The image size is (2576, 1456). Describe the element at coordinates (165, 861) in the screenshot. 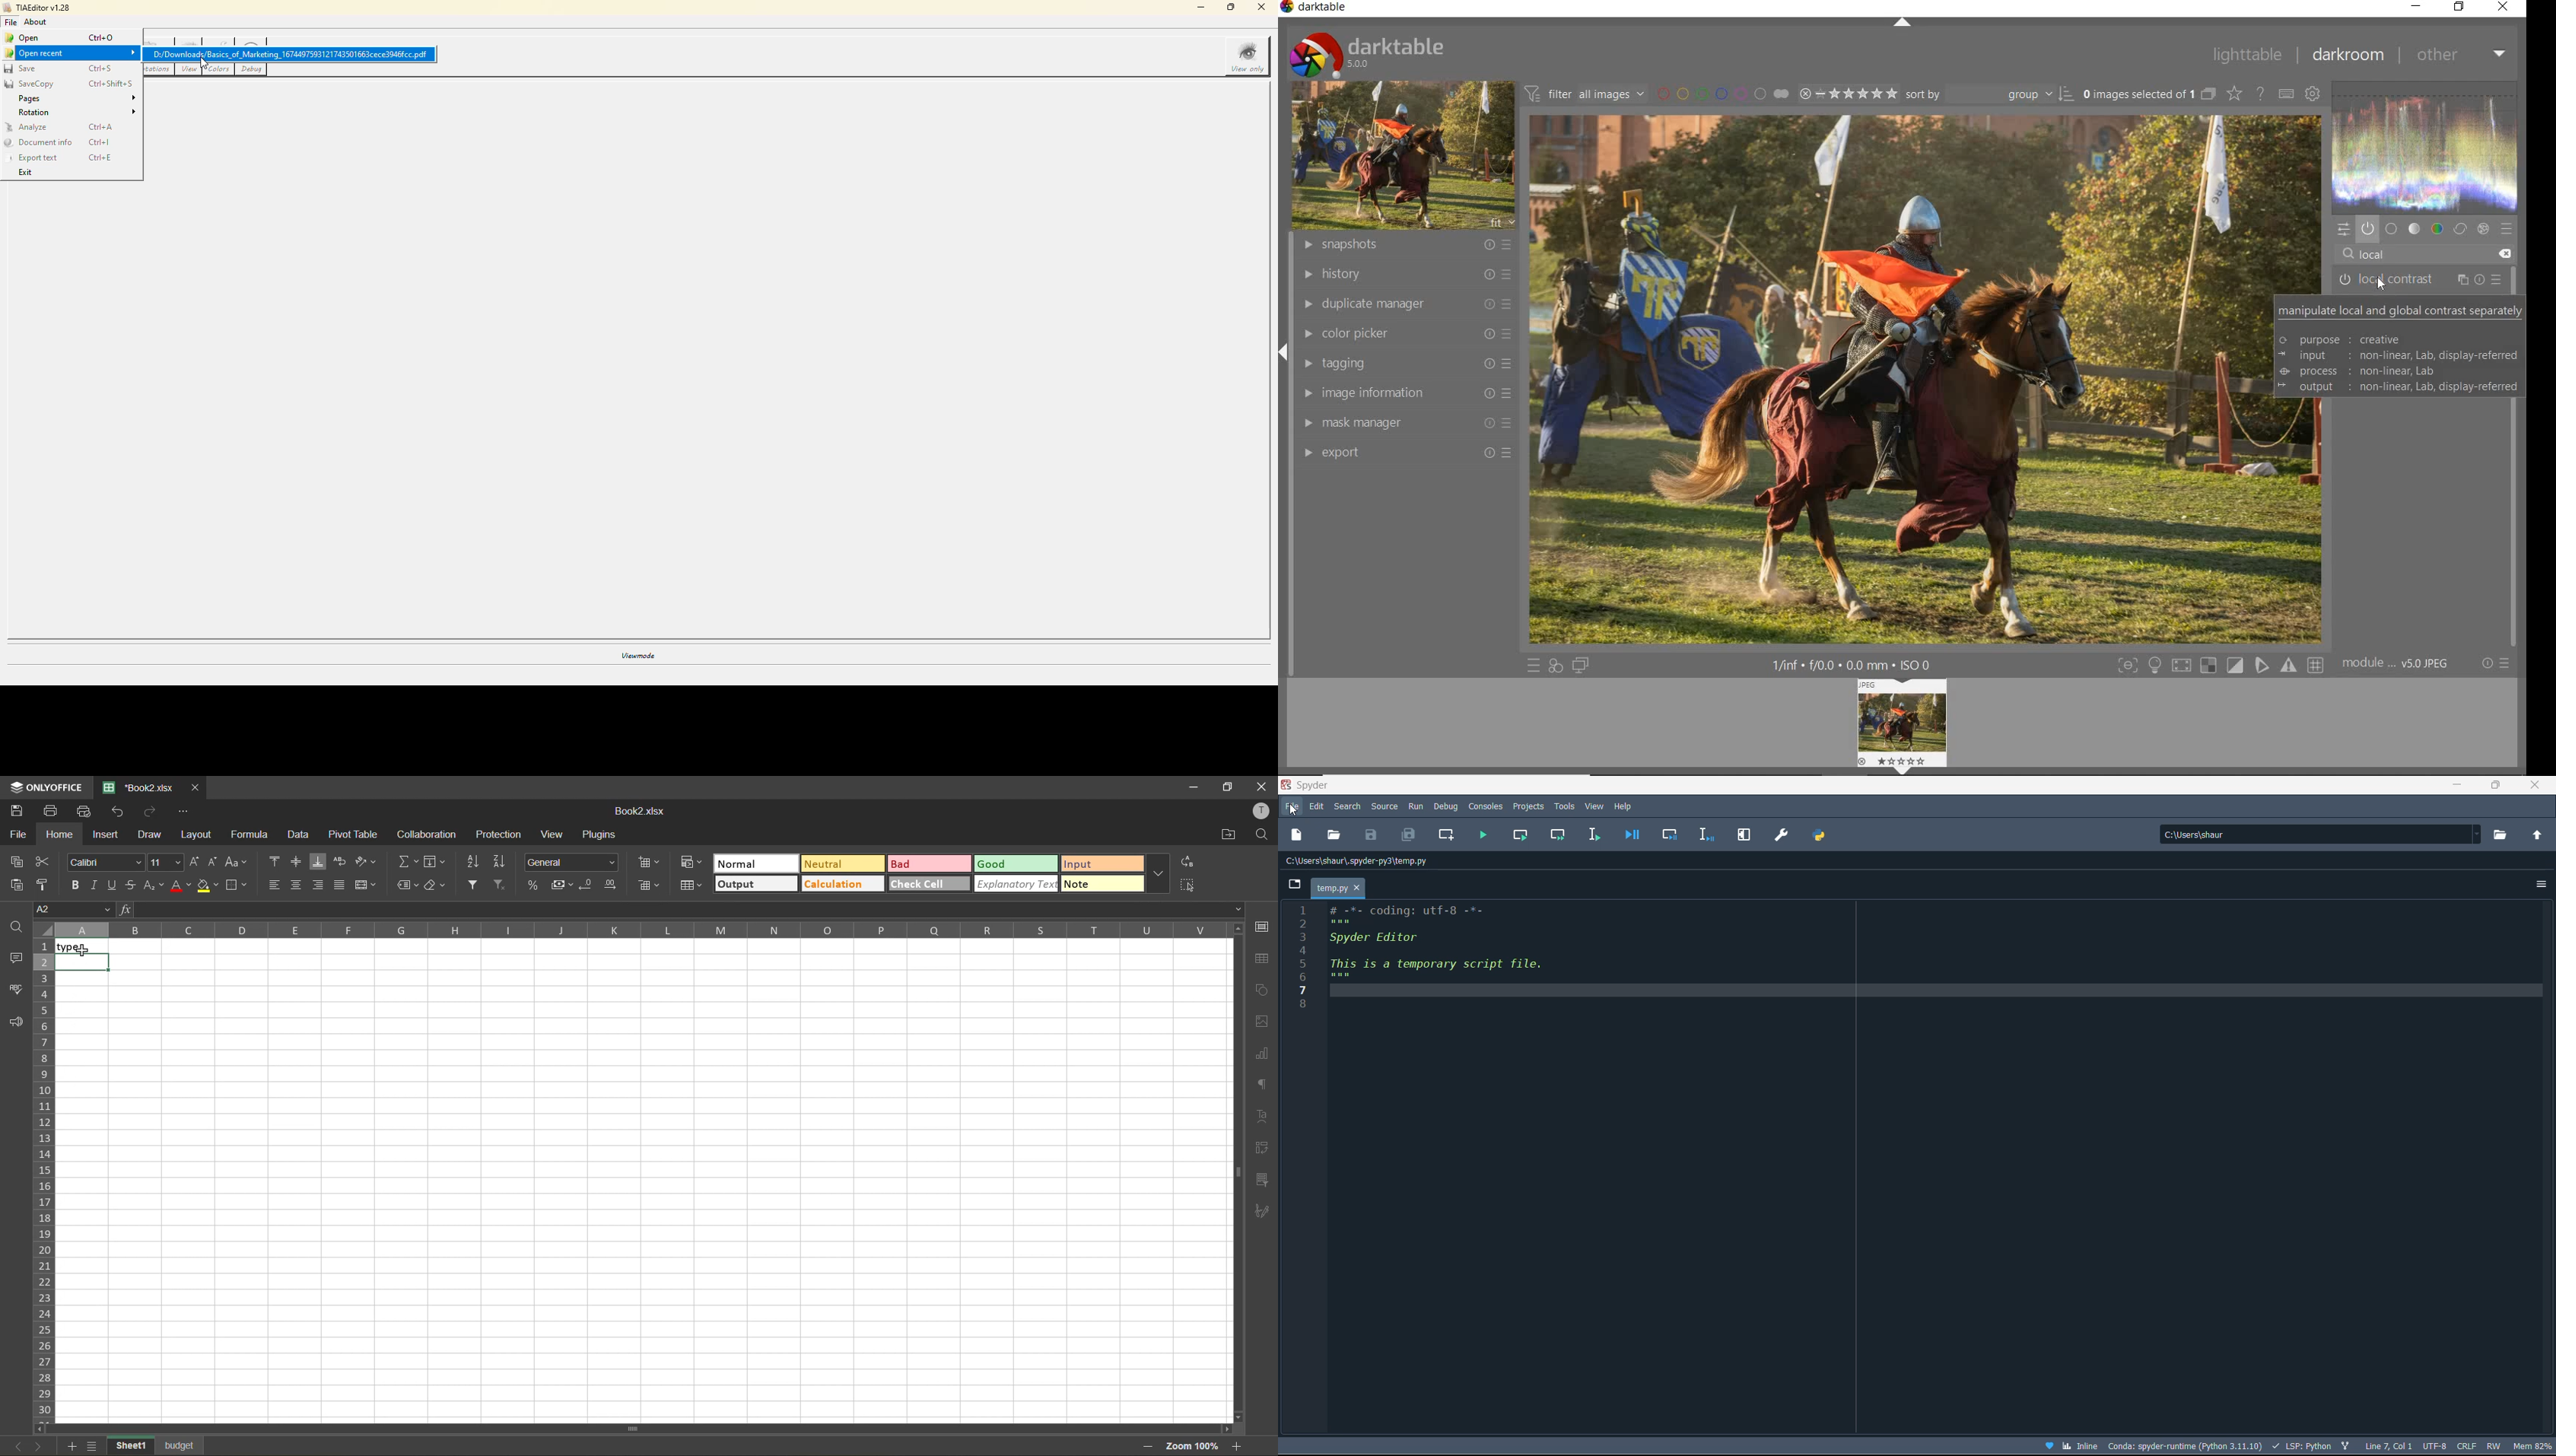

I see `font size` at that location.